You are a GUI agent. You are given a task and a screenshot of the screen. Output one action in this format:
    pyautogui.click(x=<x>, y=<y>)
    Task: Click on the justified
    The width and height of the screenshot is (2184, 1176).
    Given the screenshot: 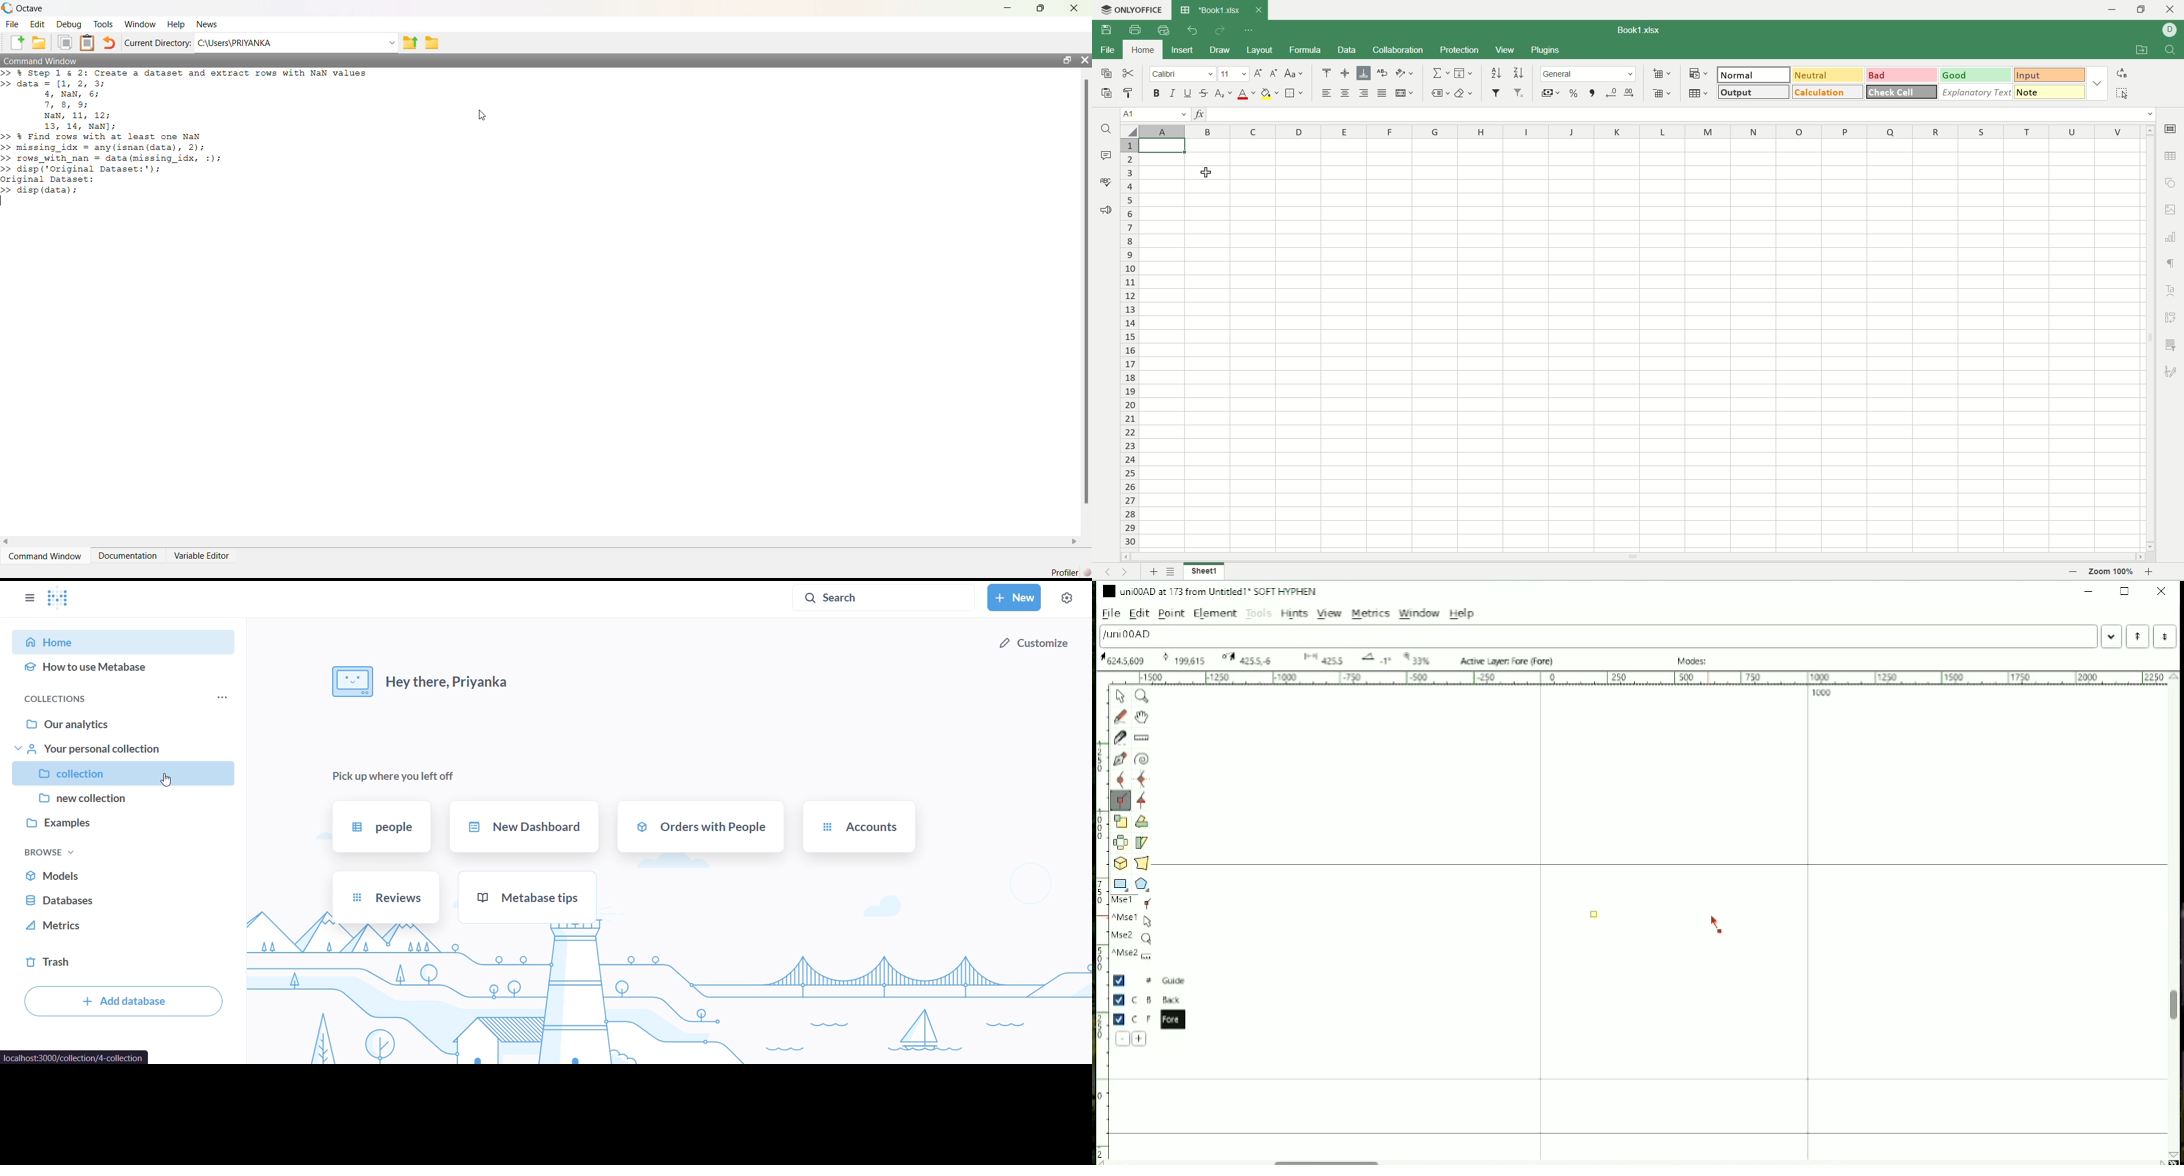 What is the action you would take?
    pyautogui.click(x=1382, y=93)
    